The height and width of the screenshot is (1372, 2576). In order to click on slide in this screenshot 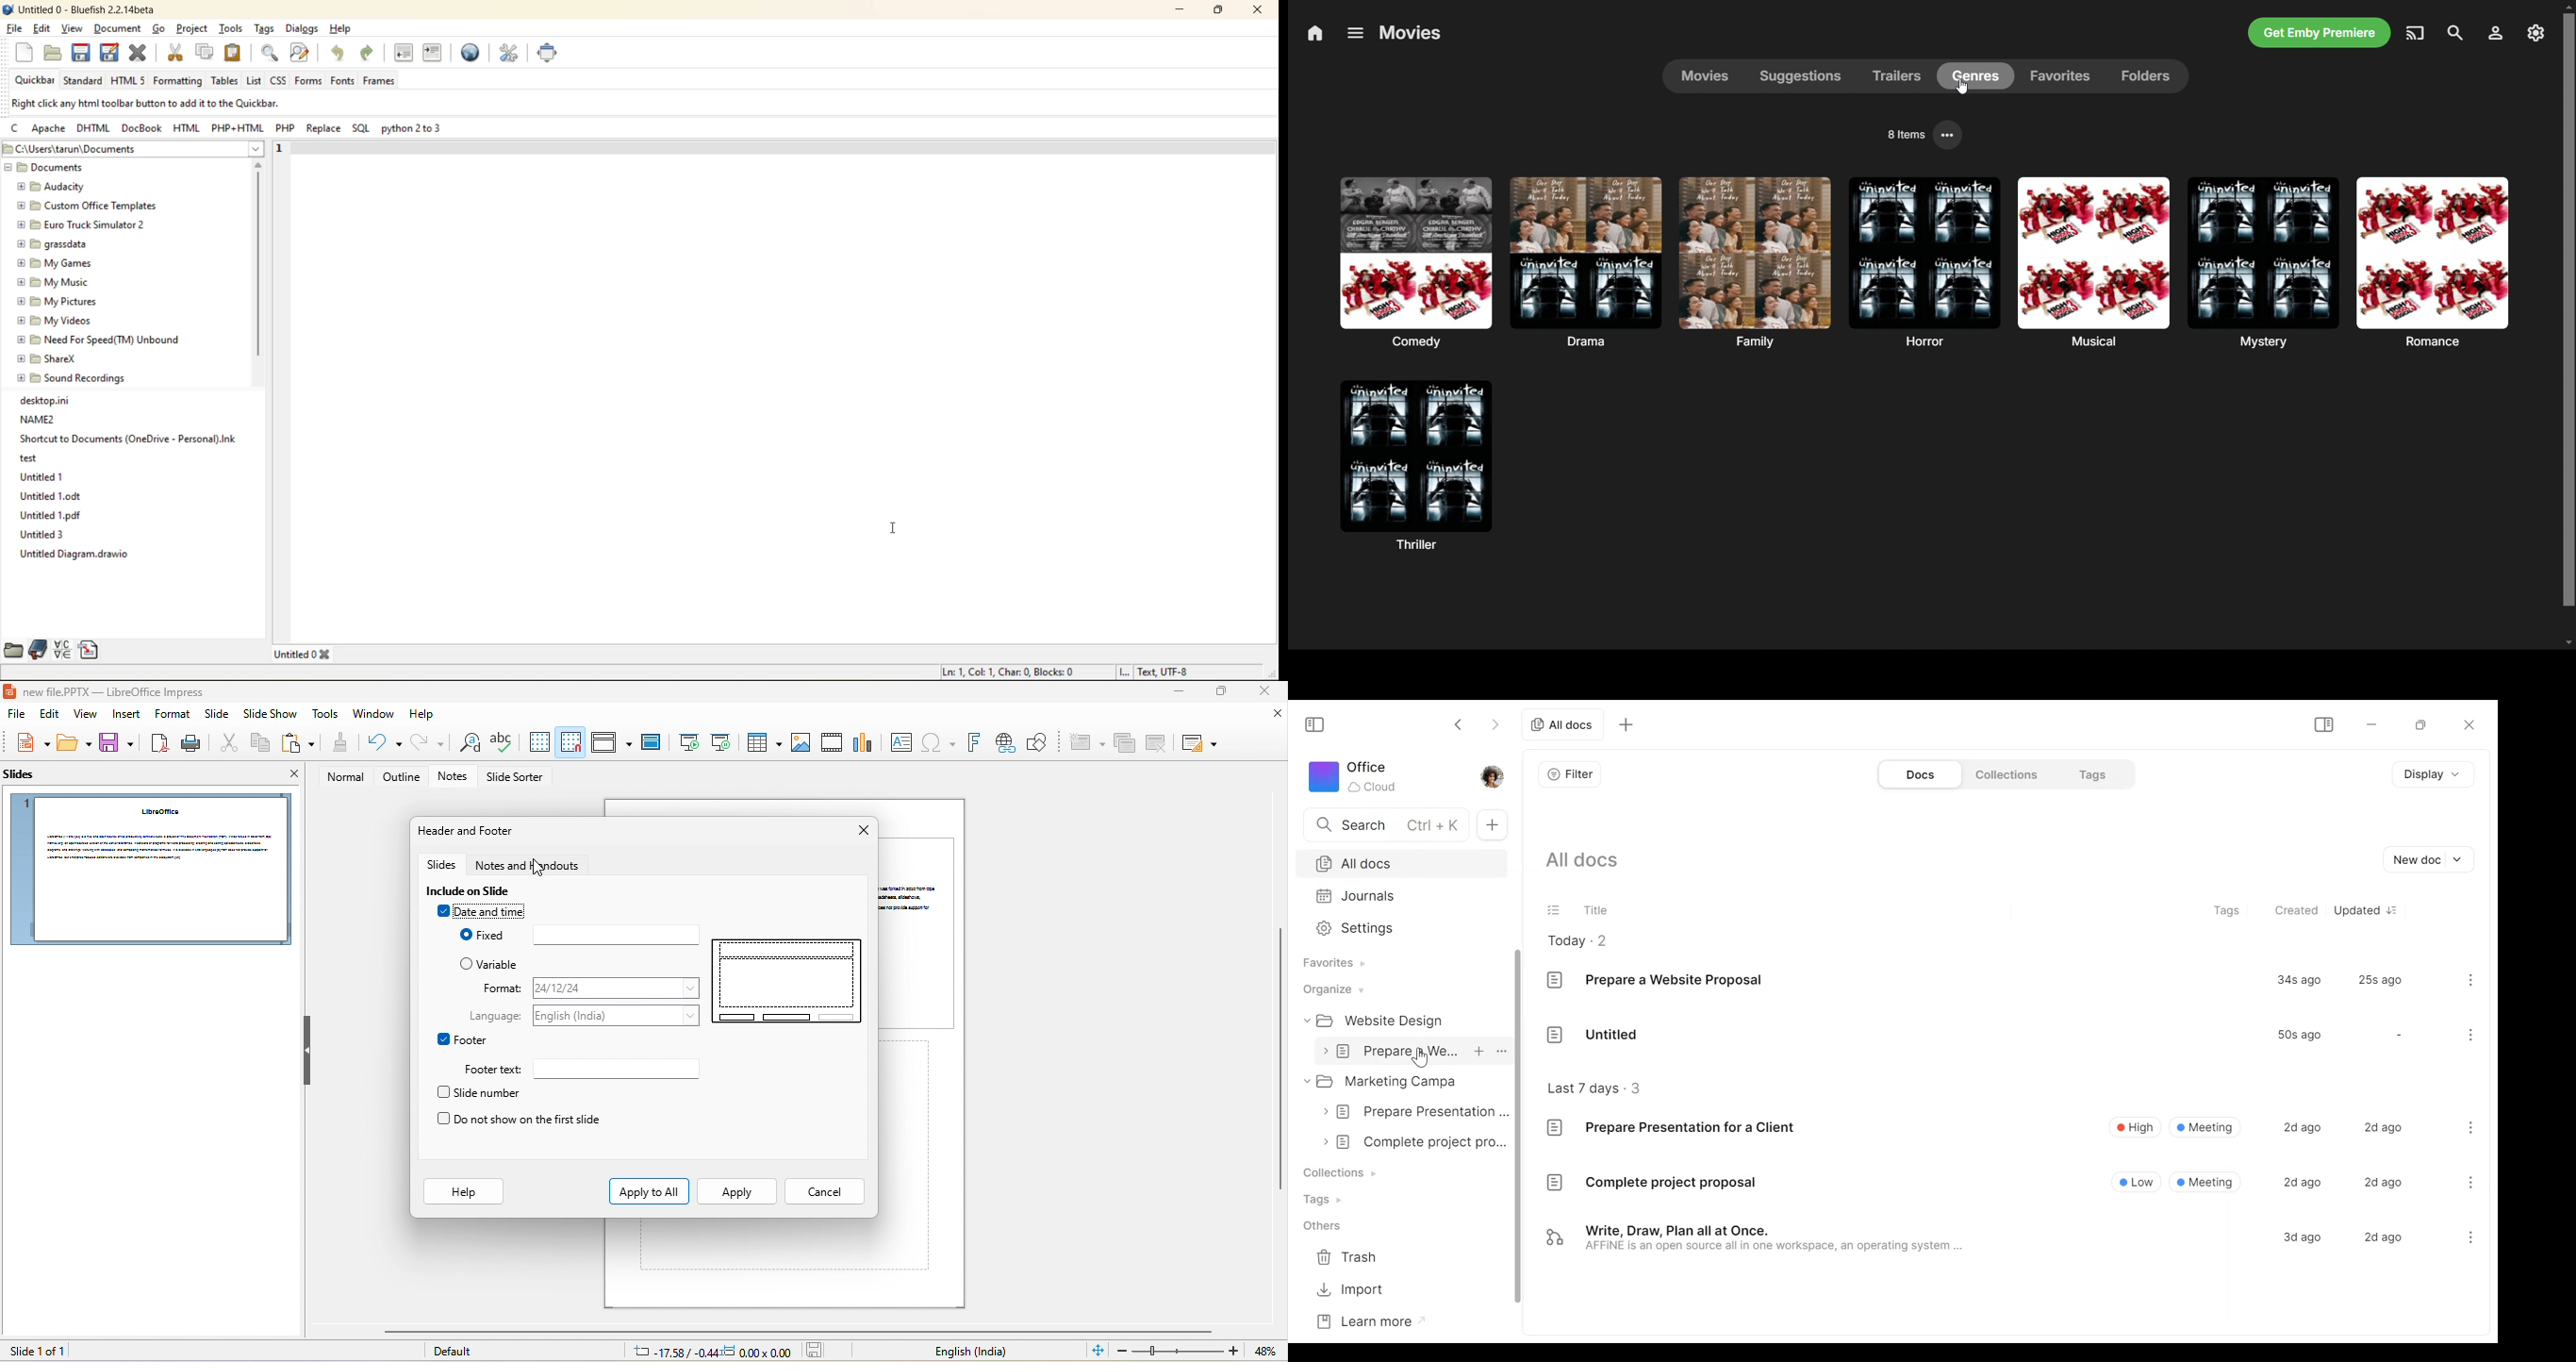, I will do `click(216, 717)`.